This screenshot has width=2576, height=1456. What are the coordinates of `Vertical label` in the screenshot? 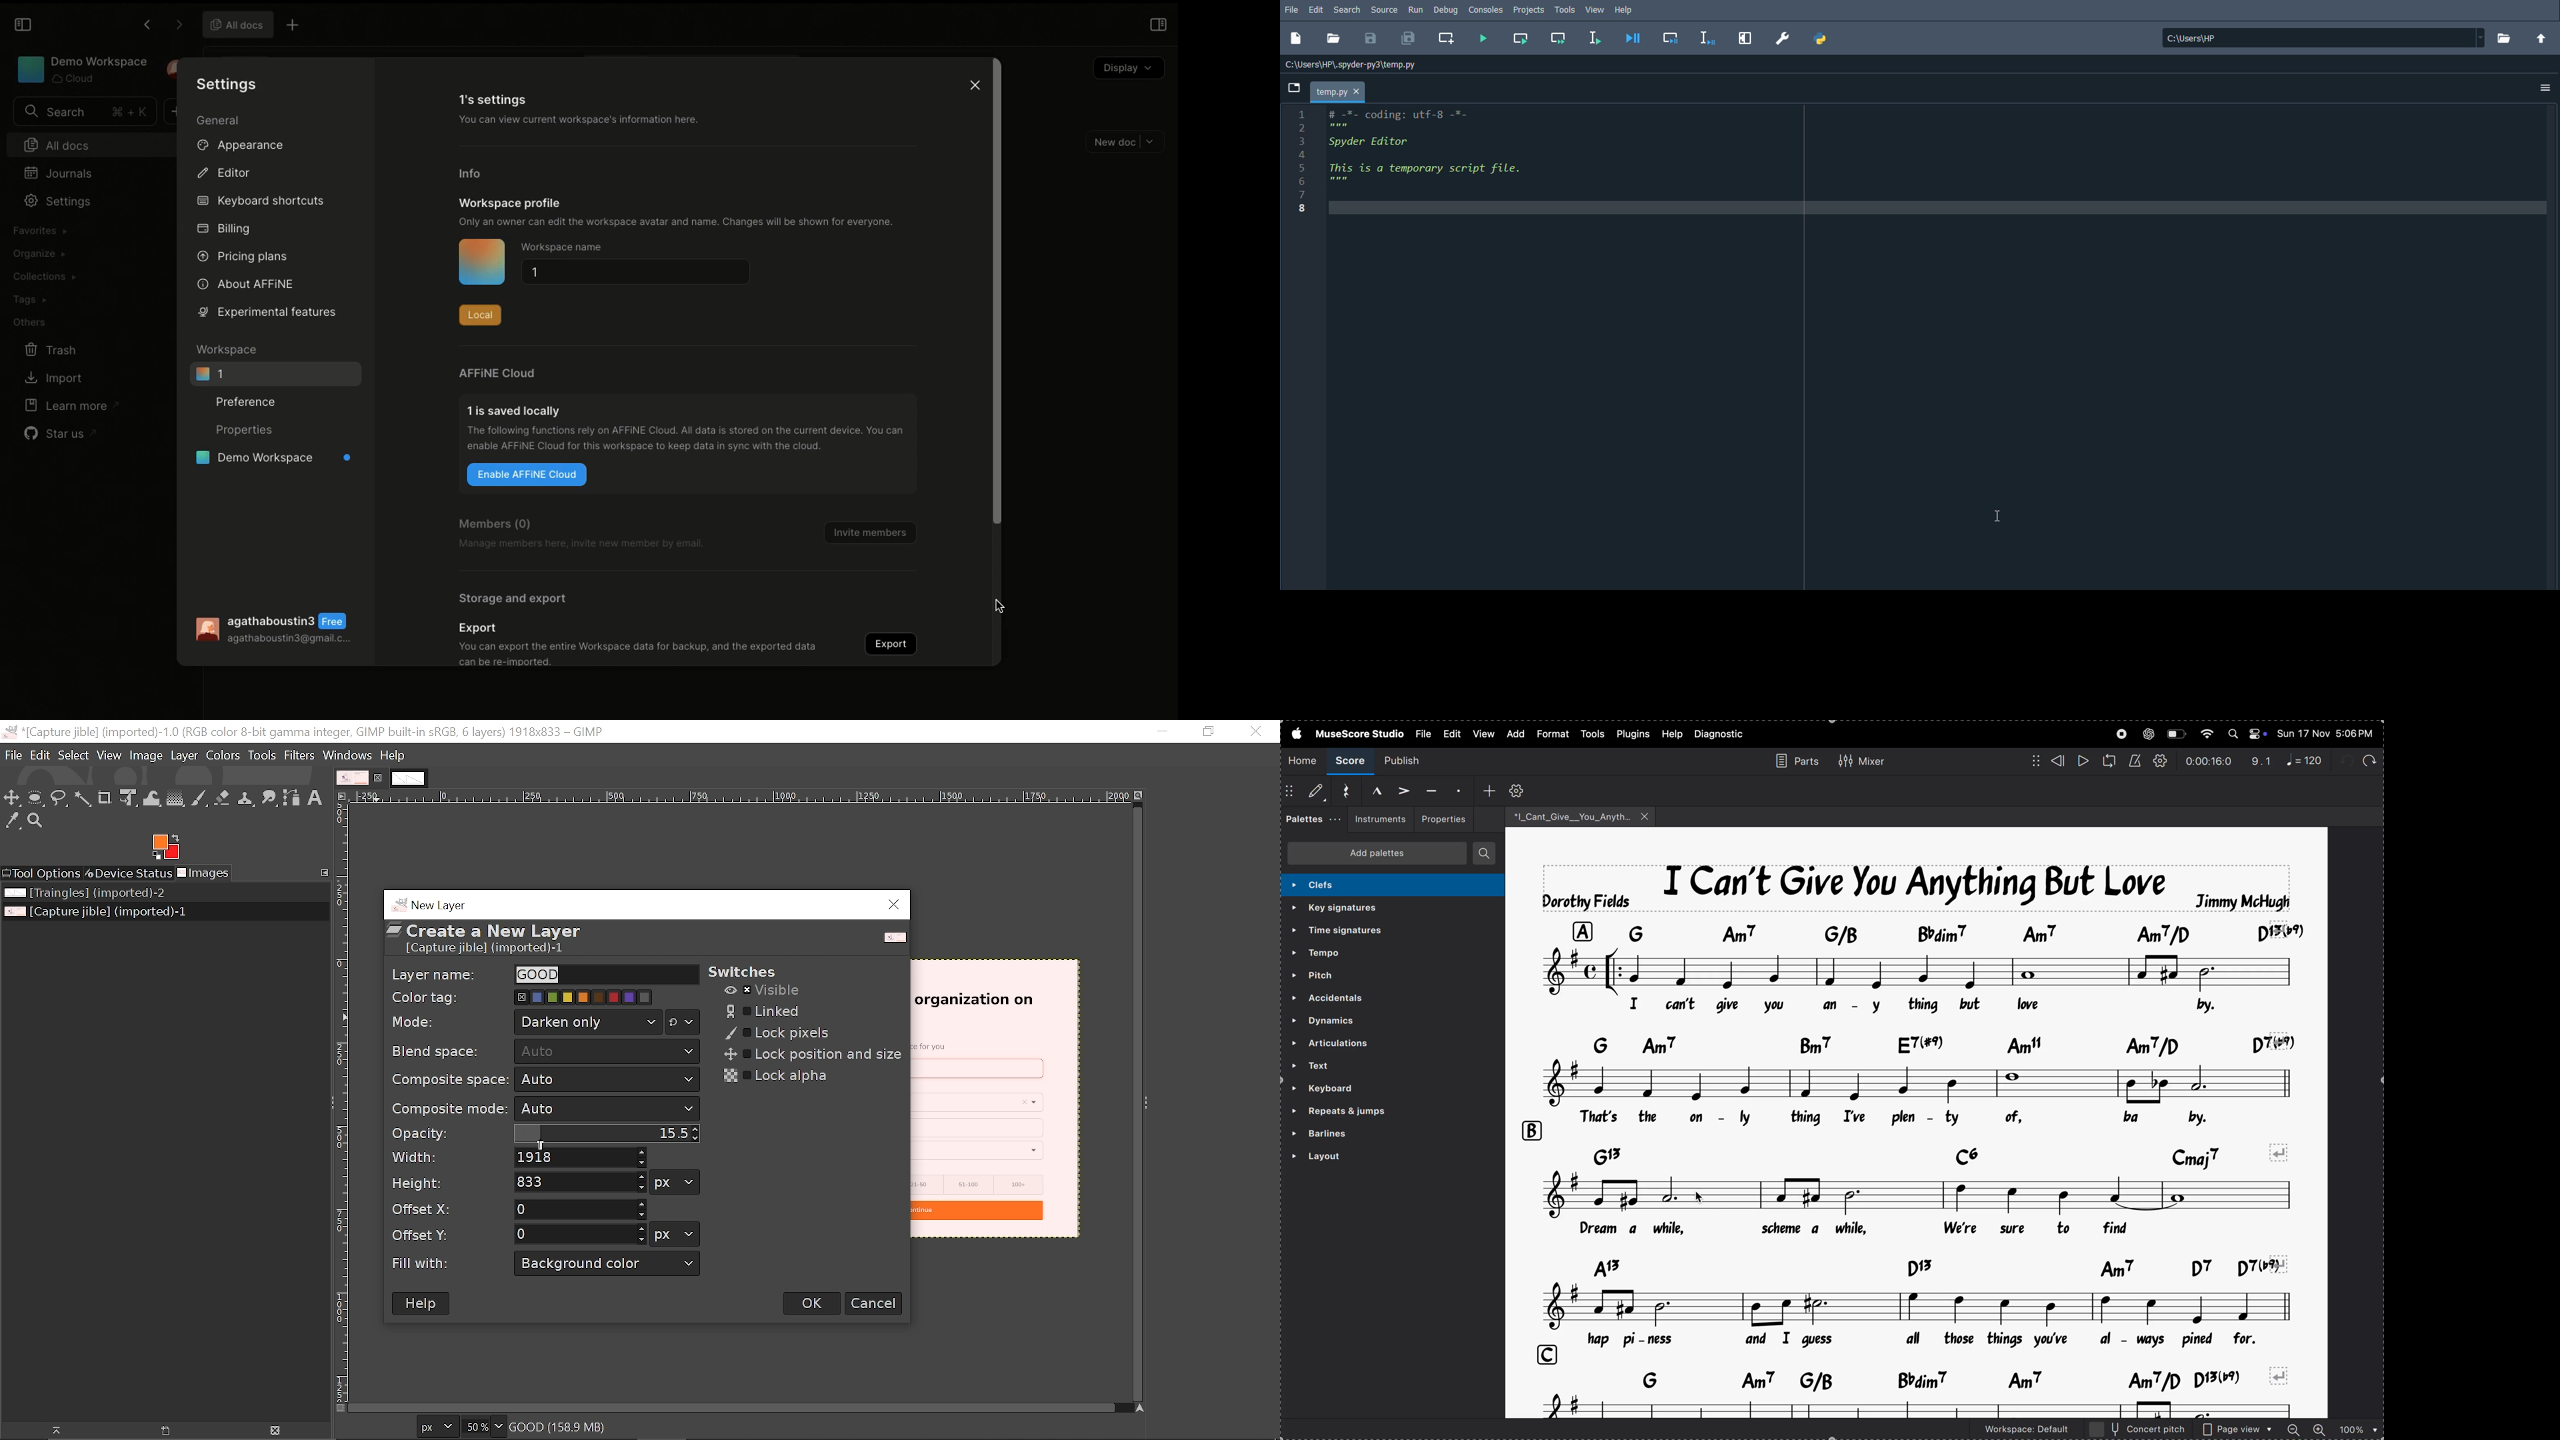 It's located at (342, 1103).